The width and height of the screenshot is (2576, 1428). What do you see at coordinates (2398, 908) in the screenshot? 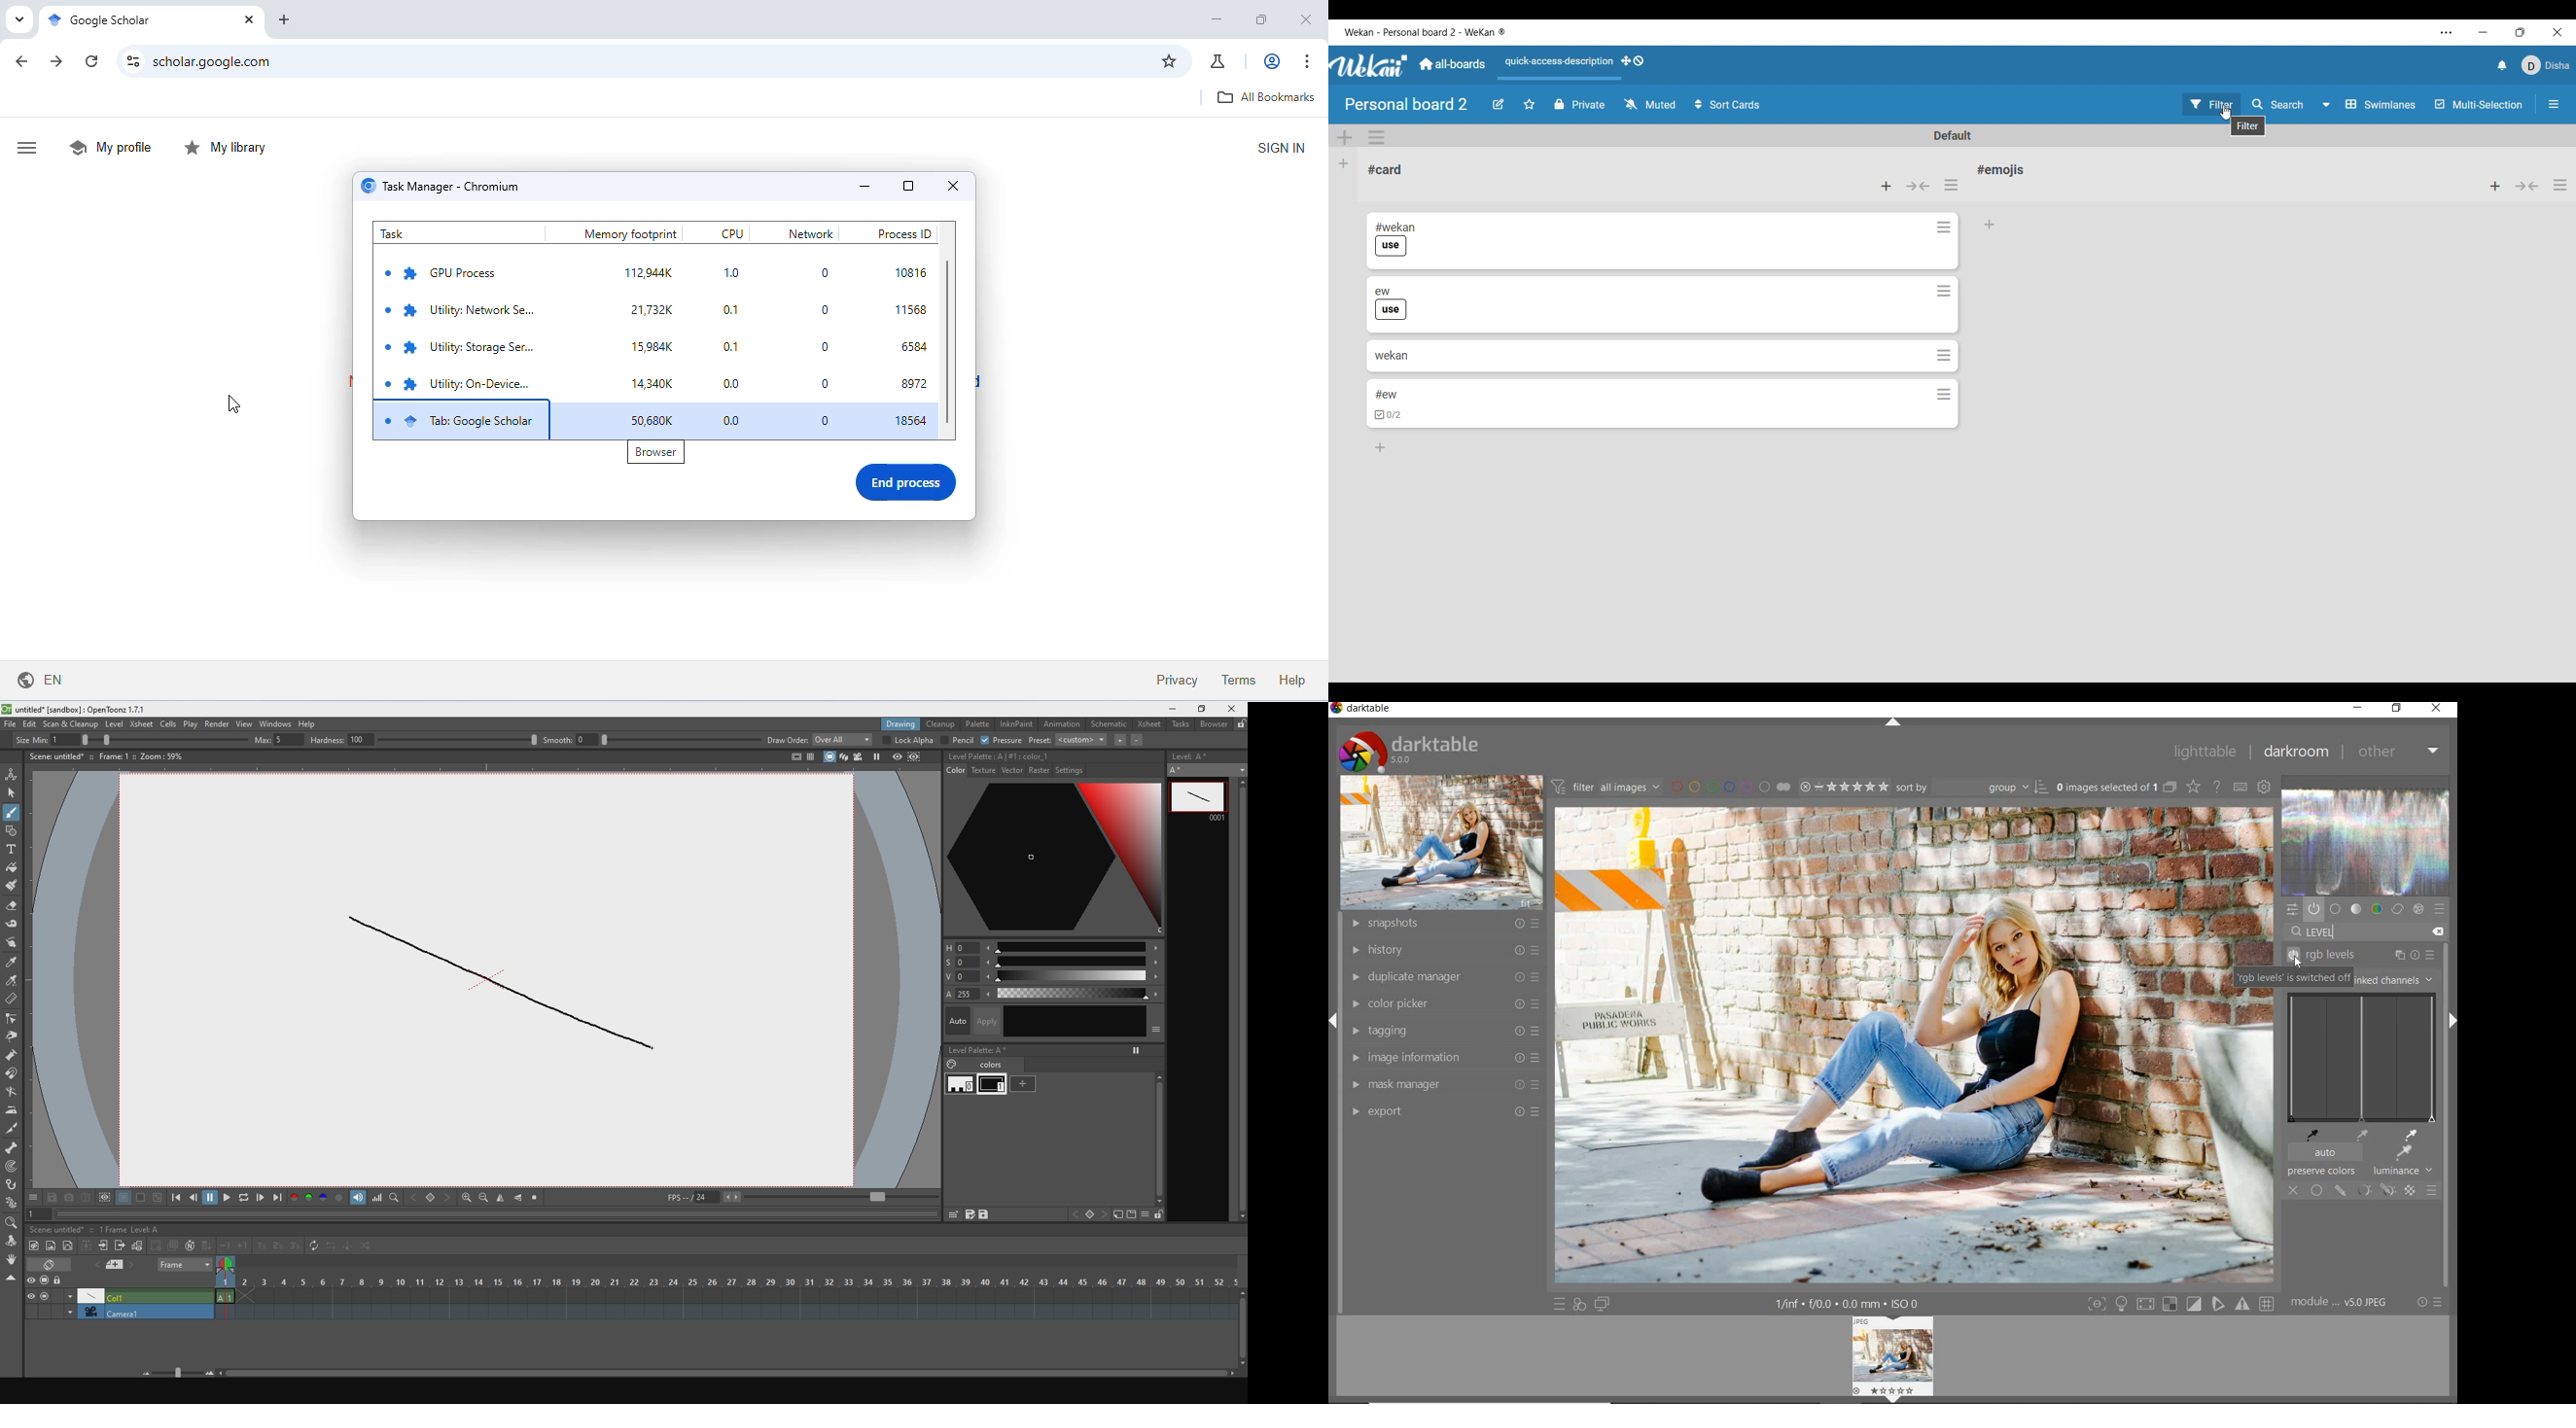
I see `correct` at bounding box center [2398, 908].